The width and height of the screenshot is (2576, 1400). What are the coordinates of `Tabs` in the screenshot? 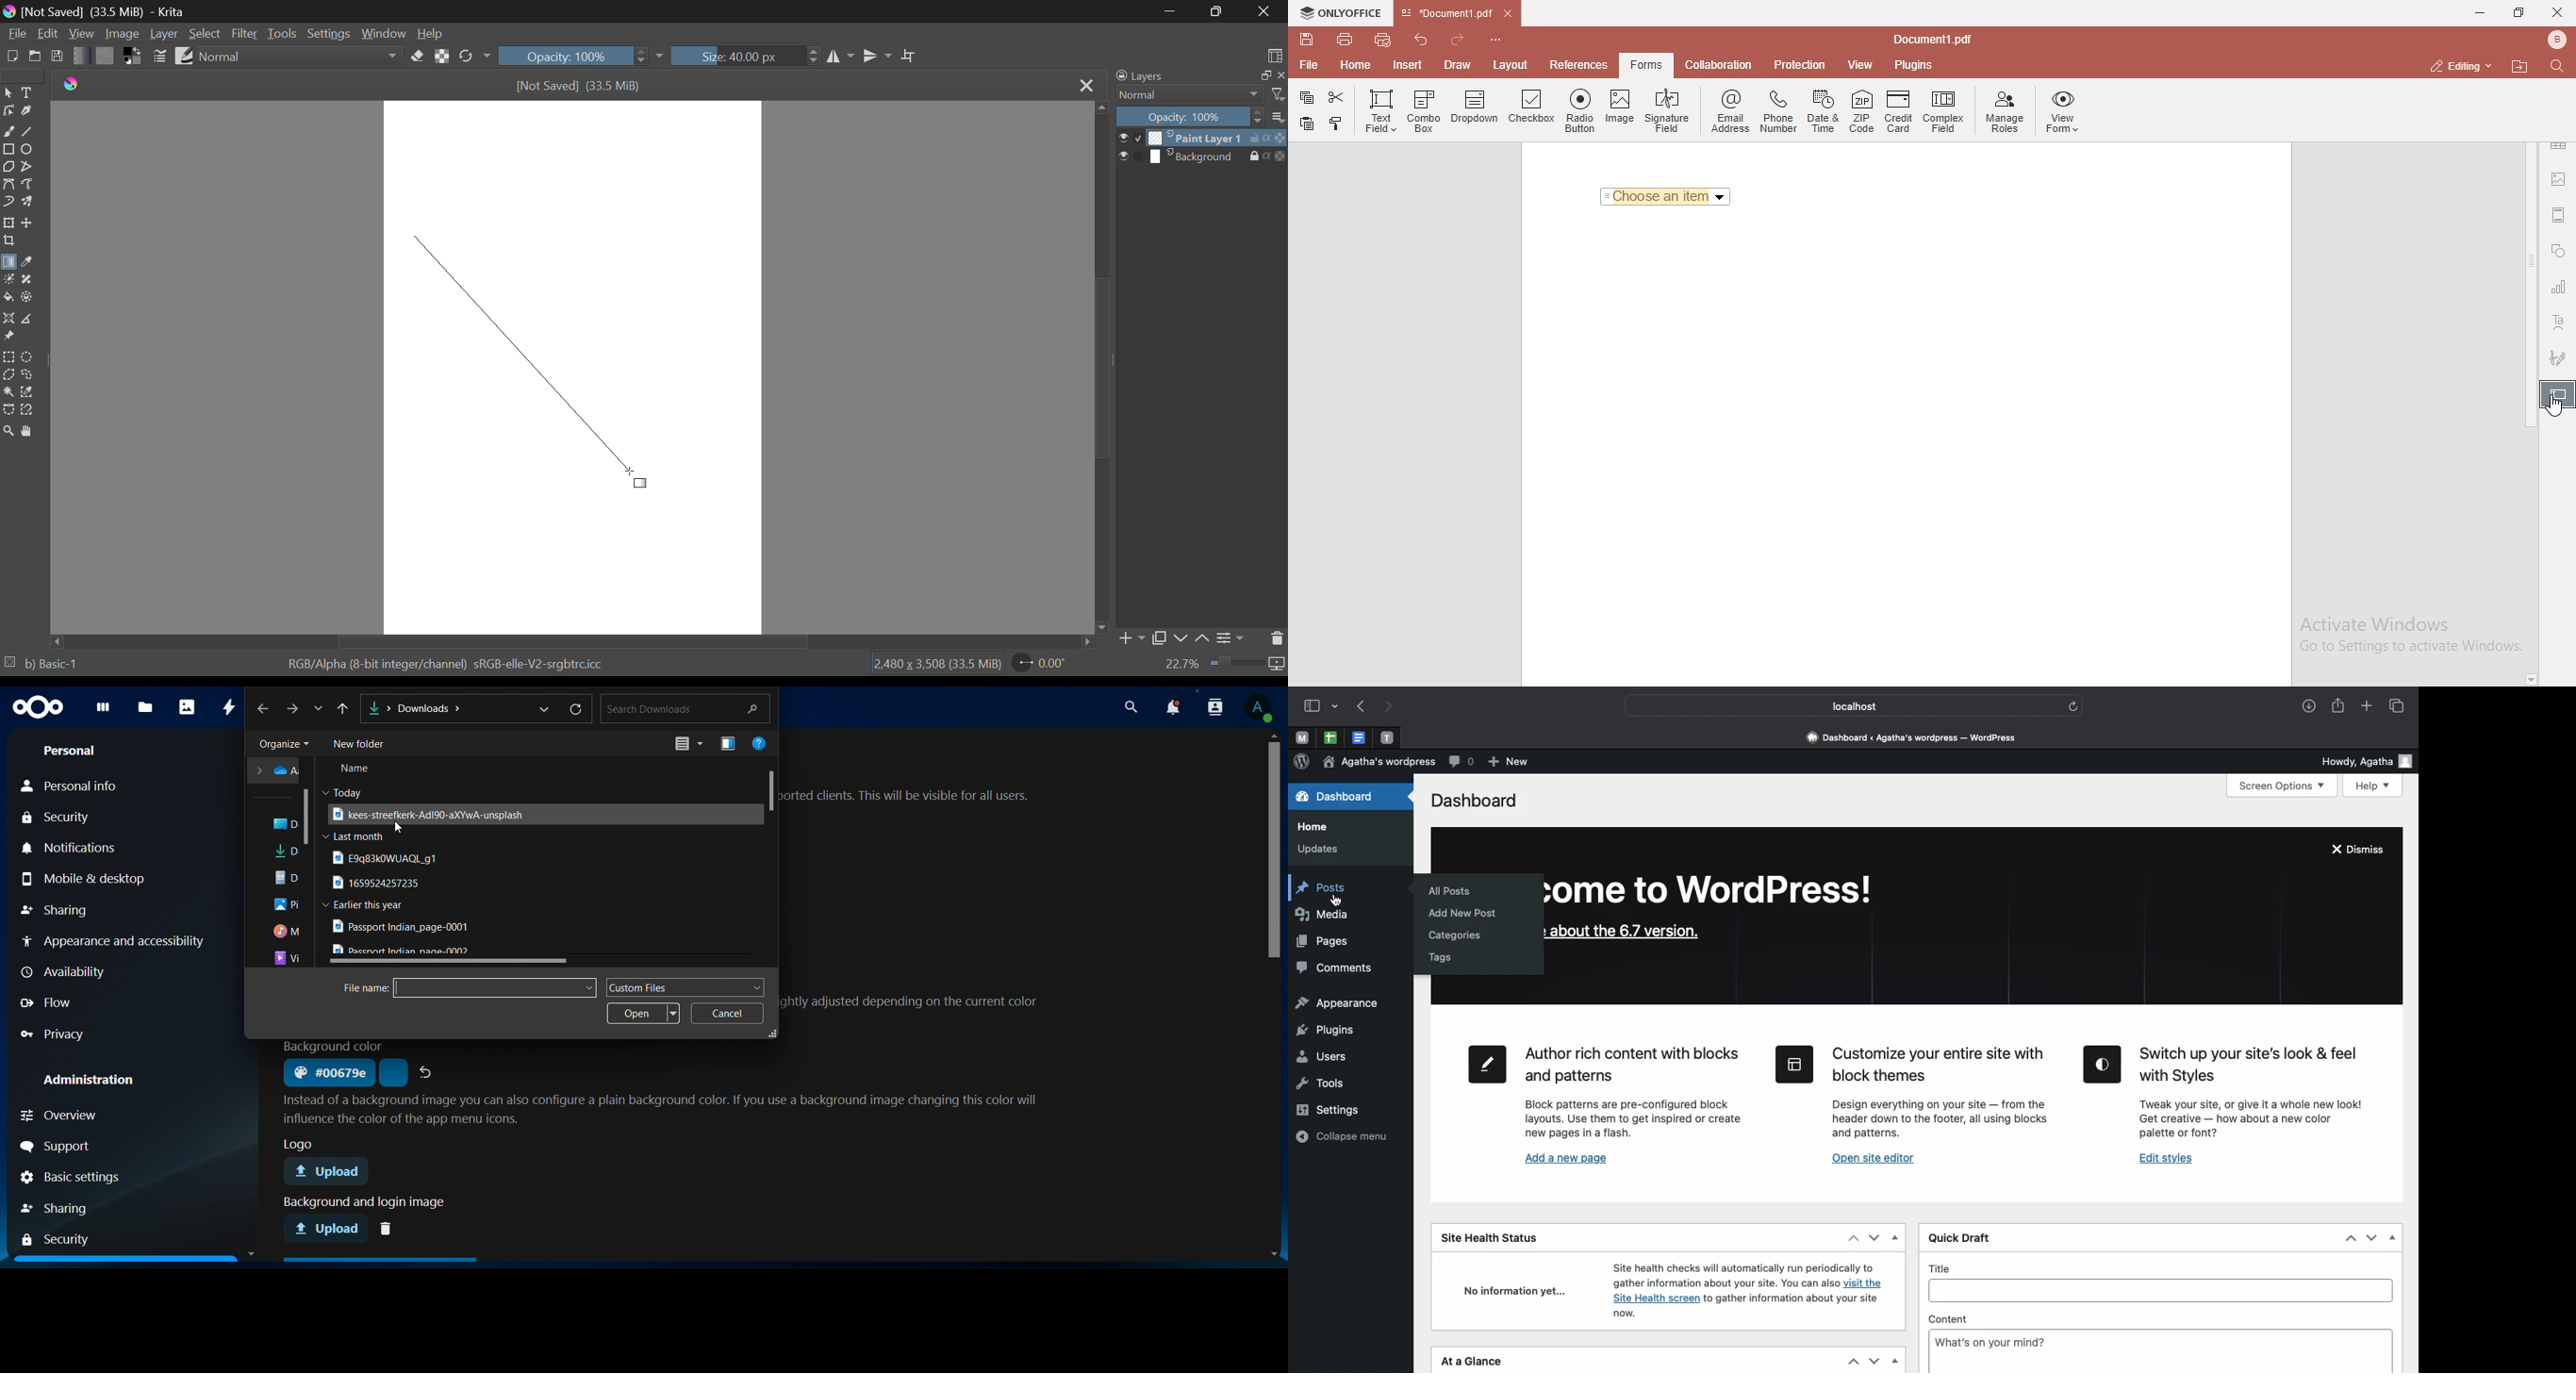 It's located at (2399, 706).